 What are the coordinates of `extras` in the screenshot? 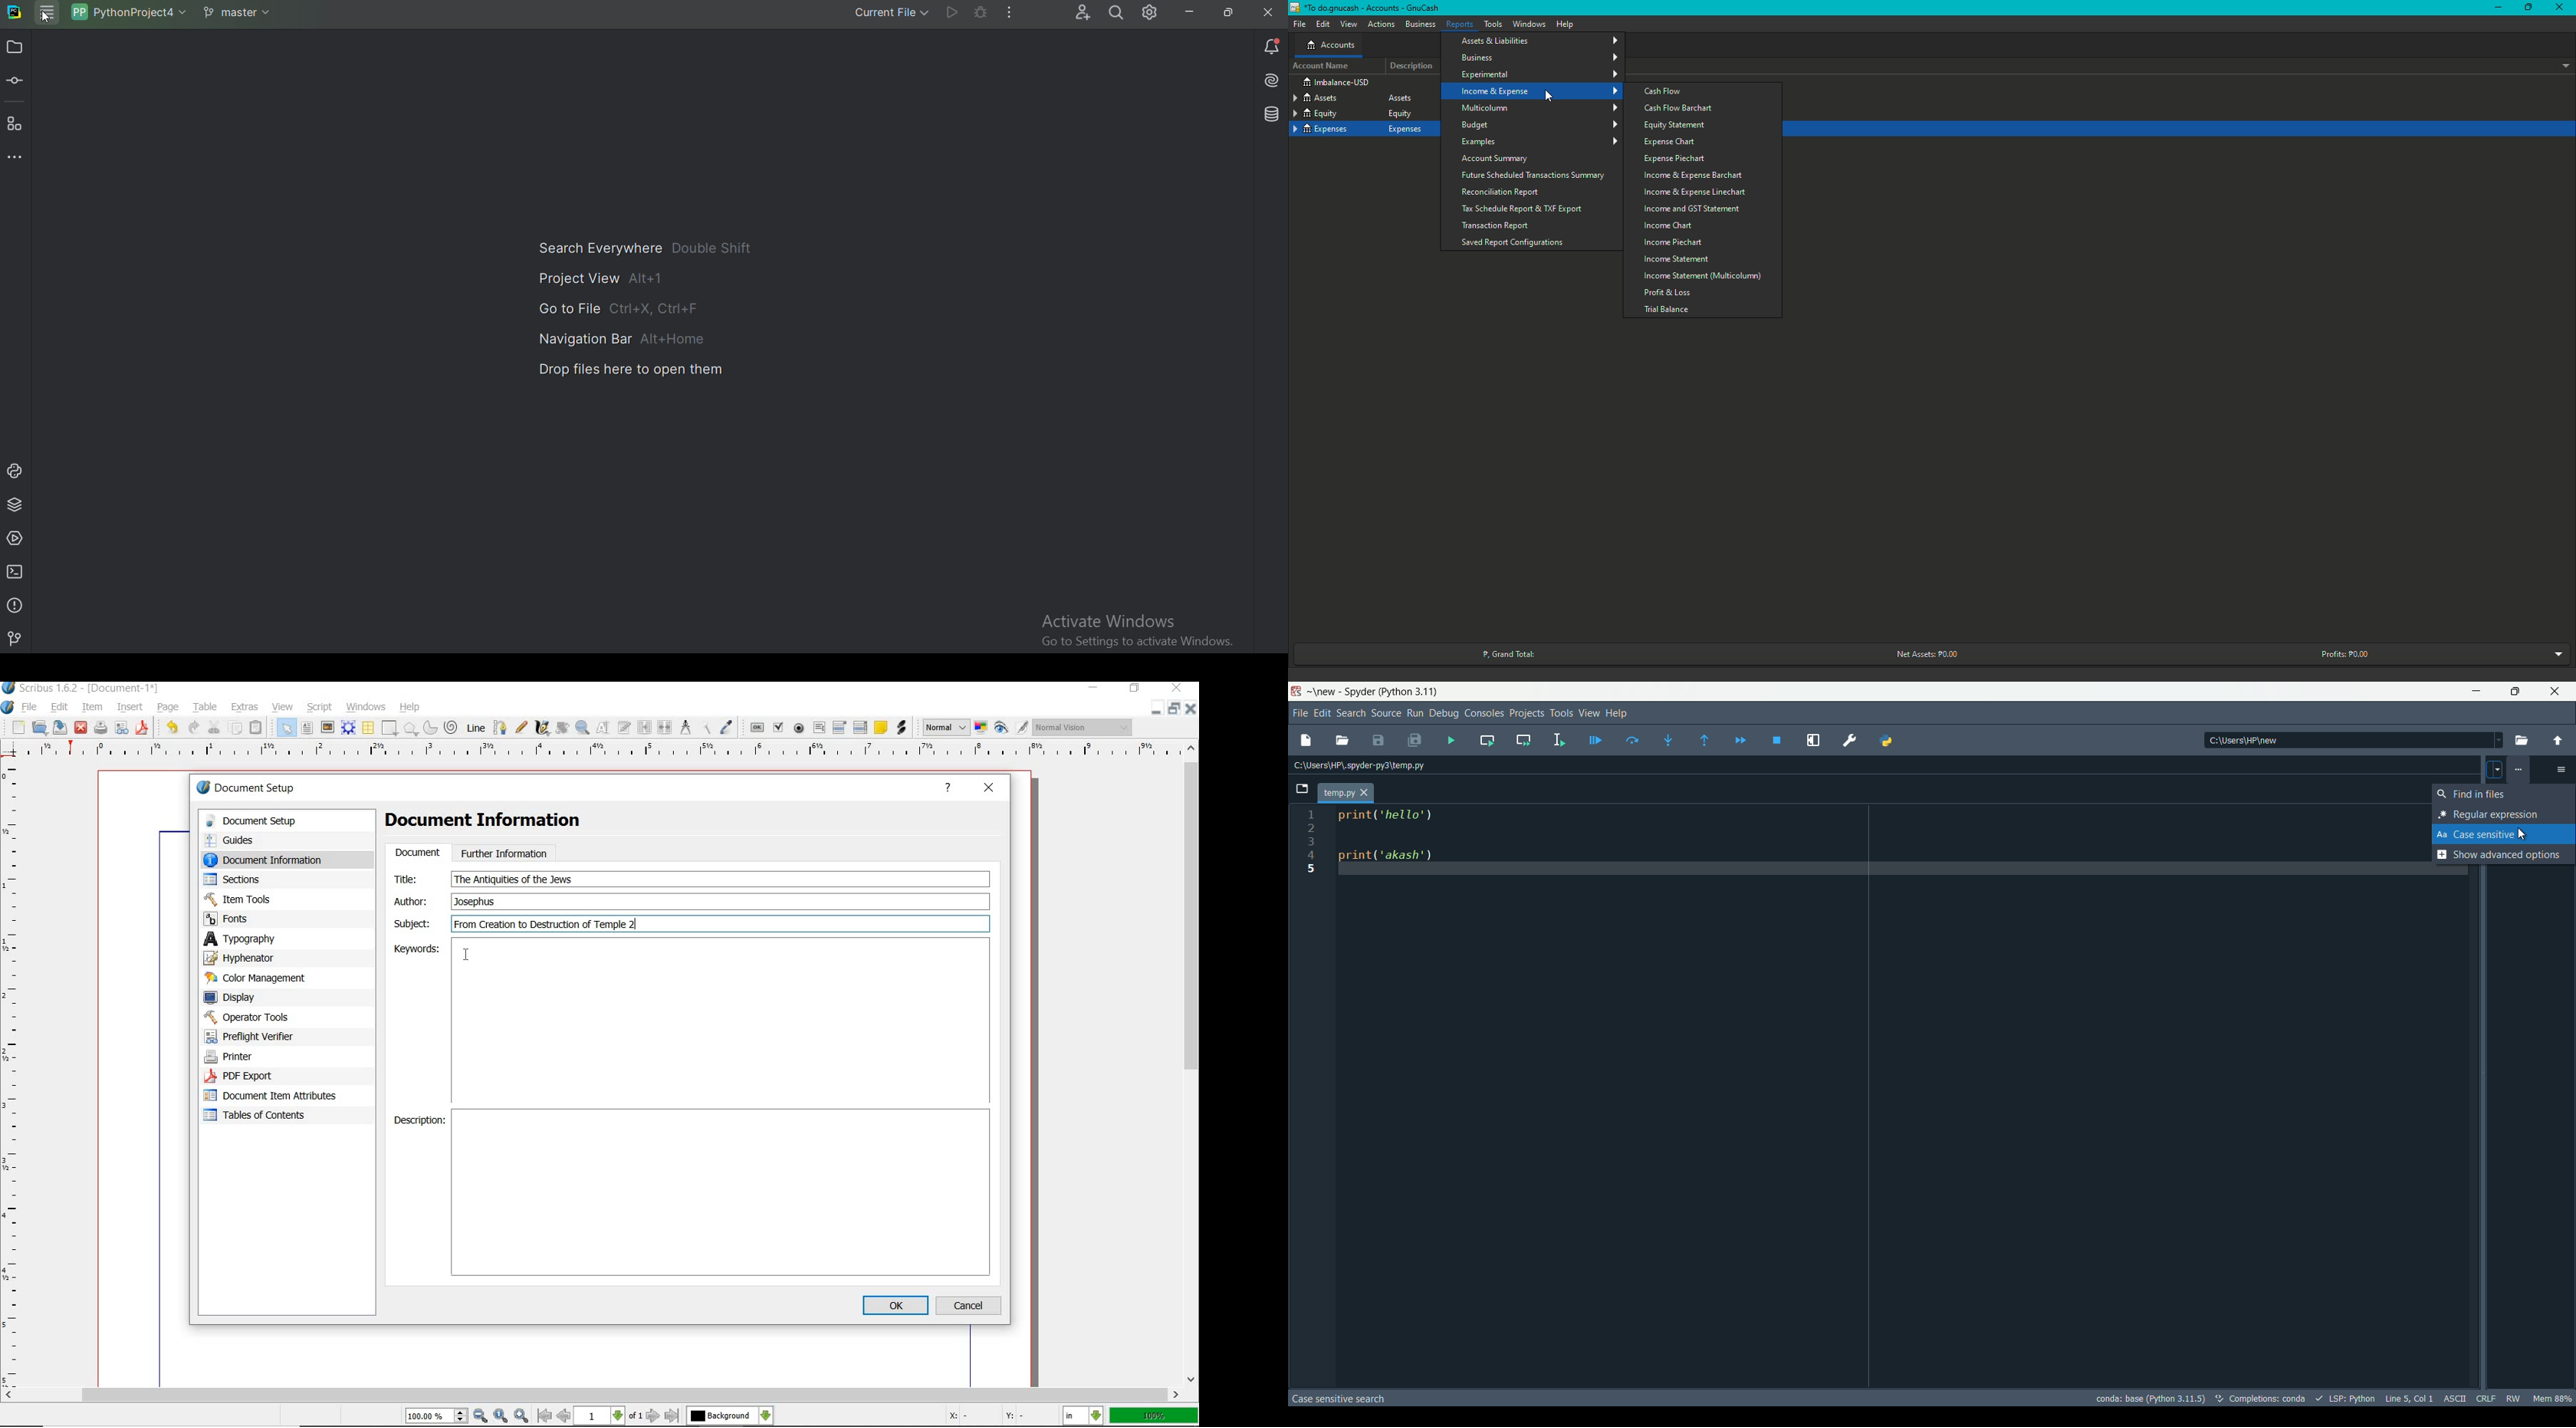 It's located at (246, 707).